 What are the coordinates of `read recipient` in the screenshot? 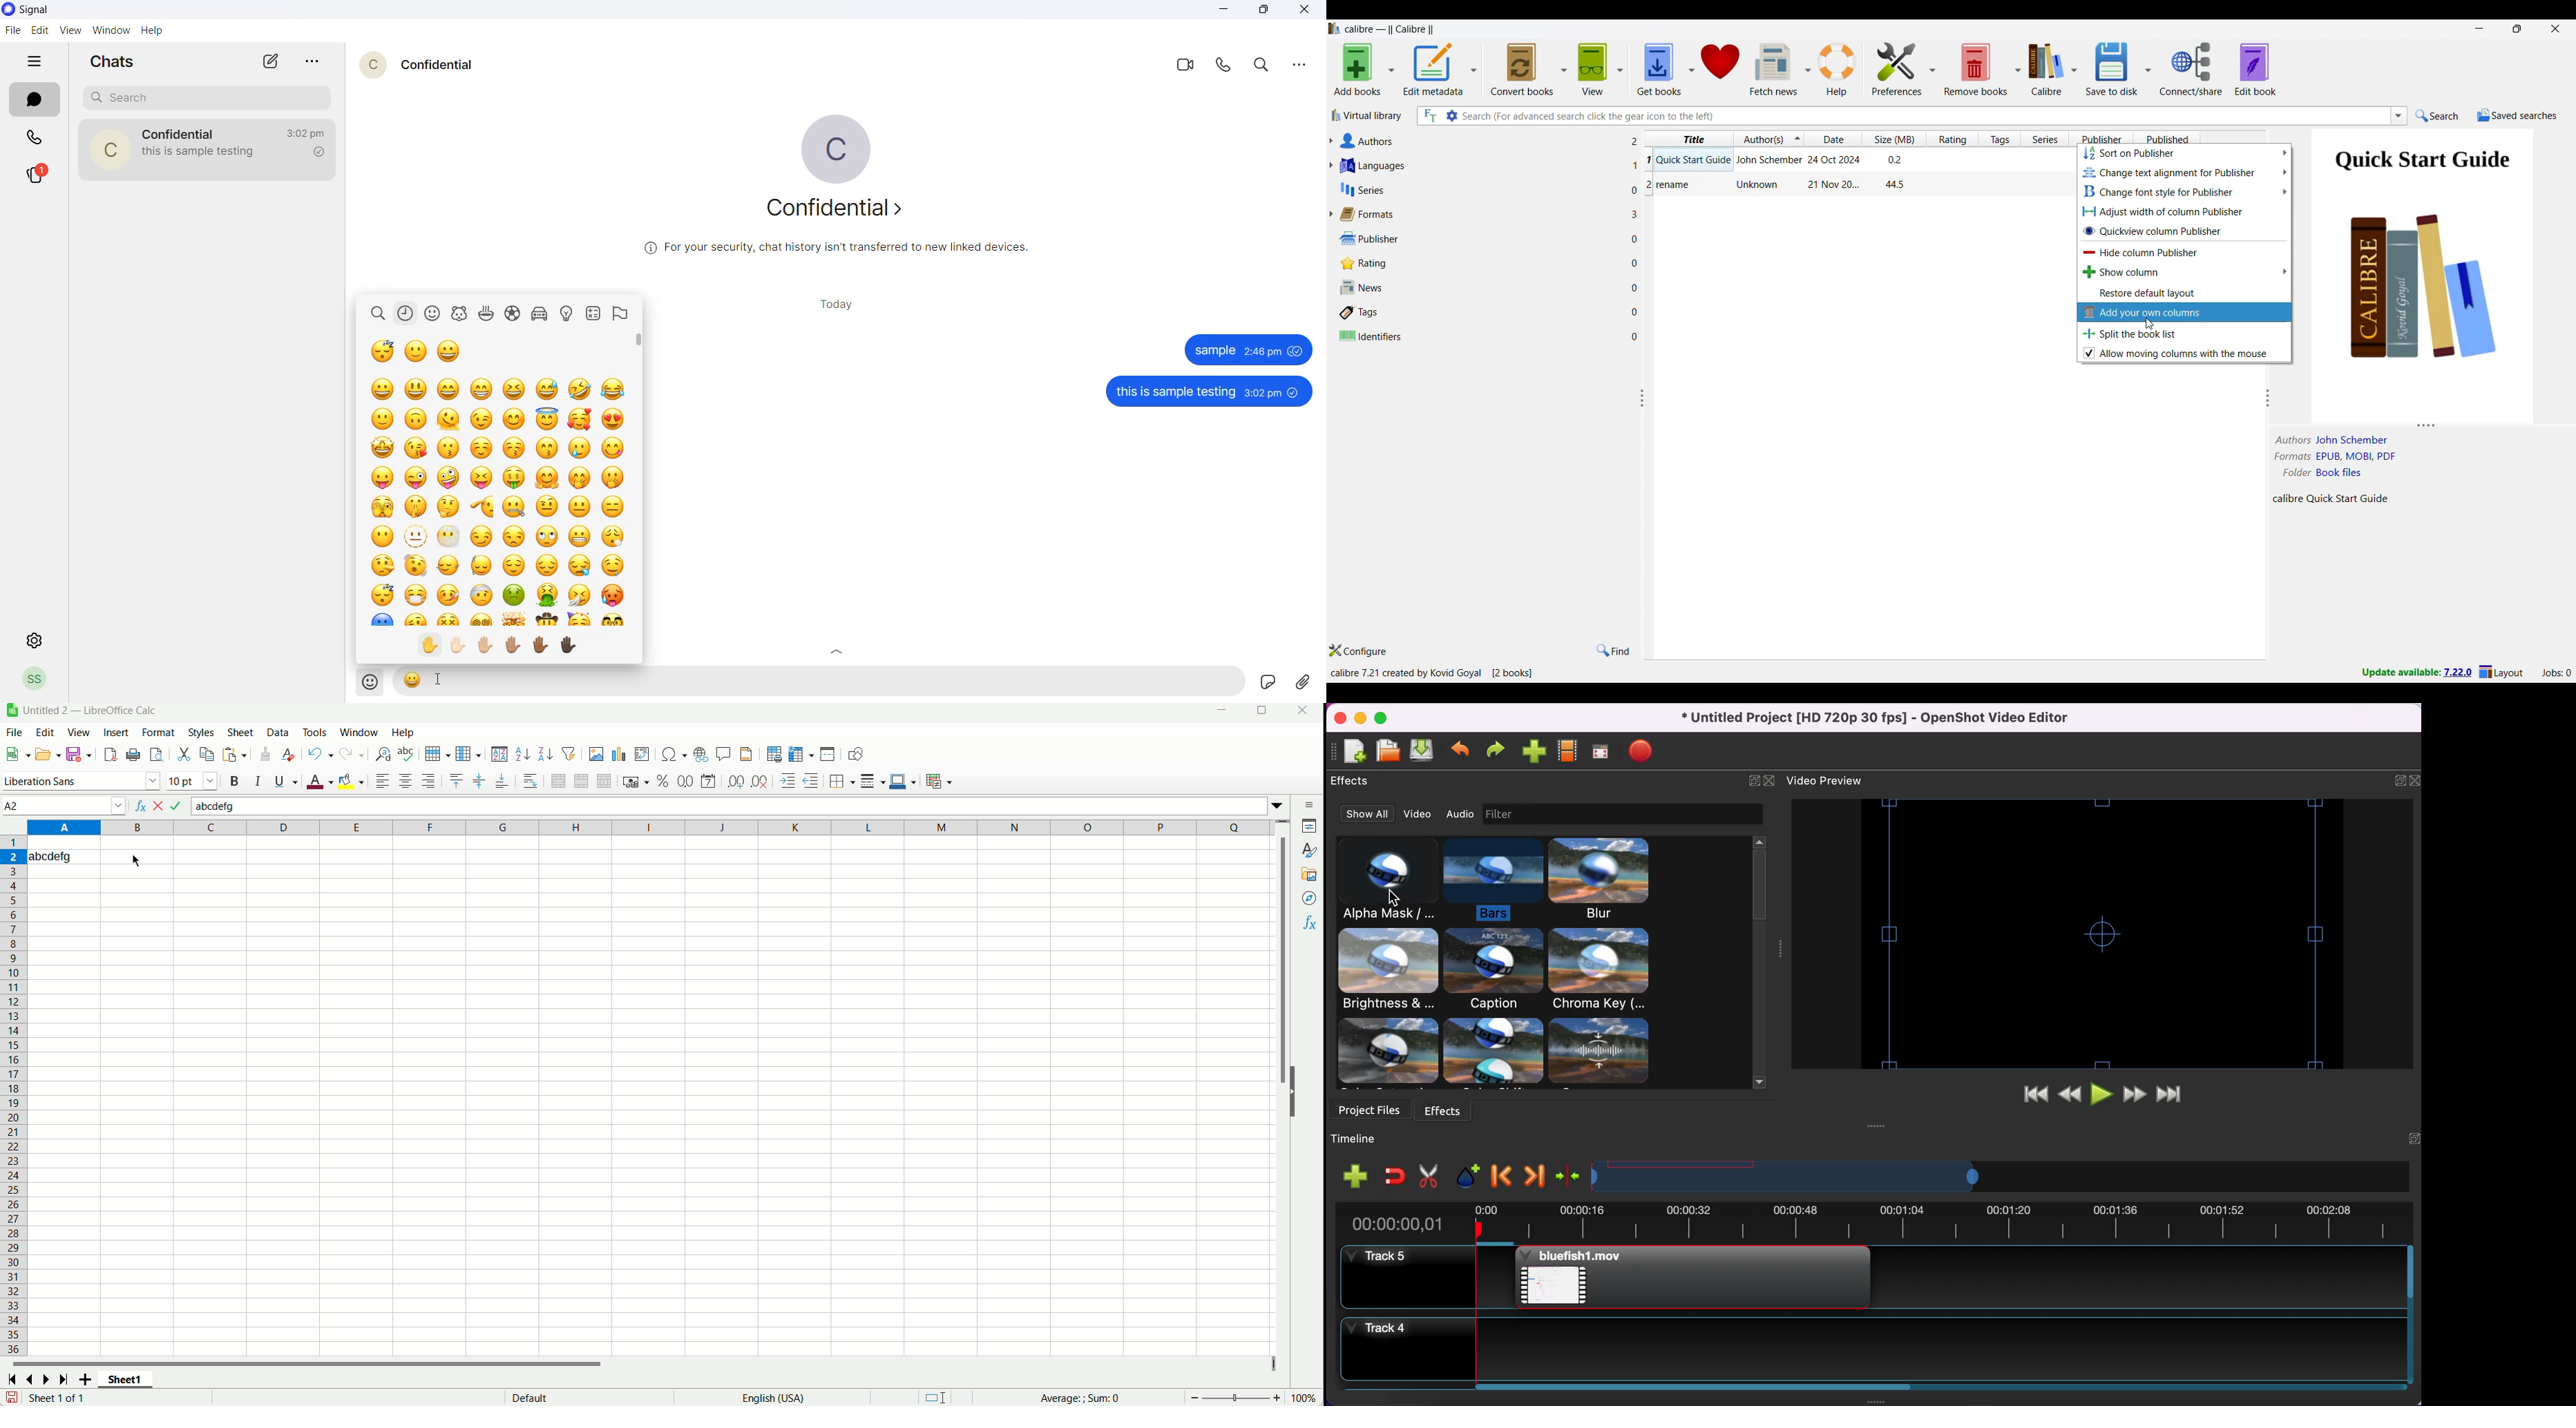 It's located at (320, 153).